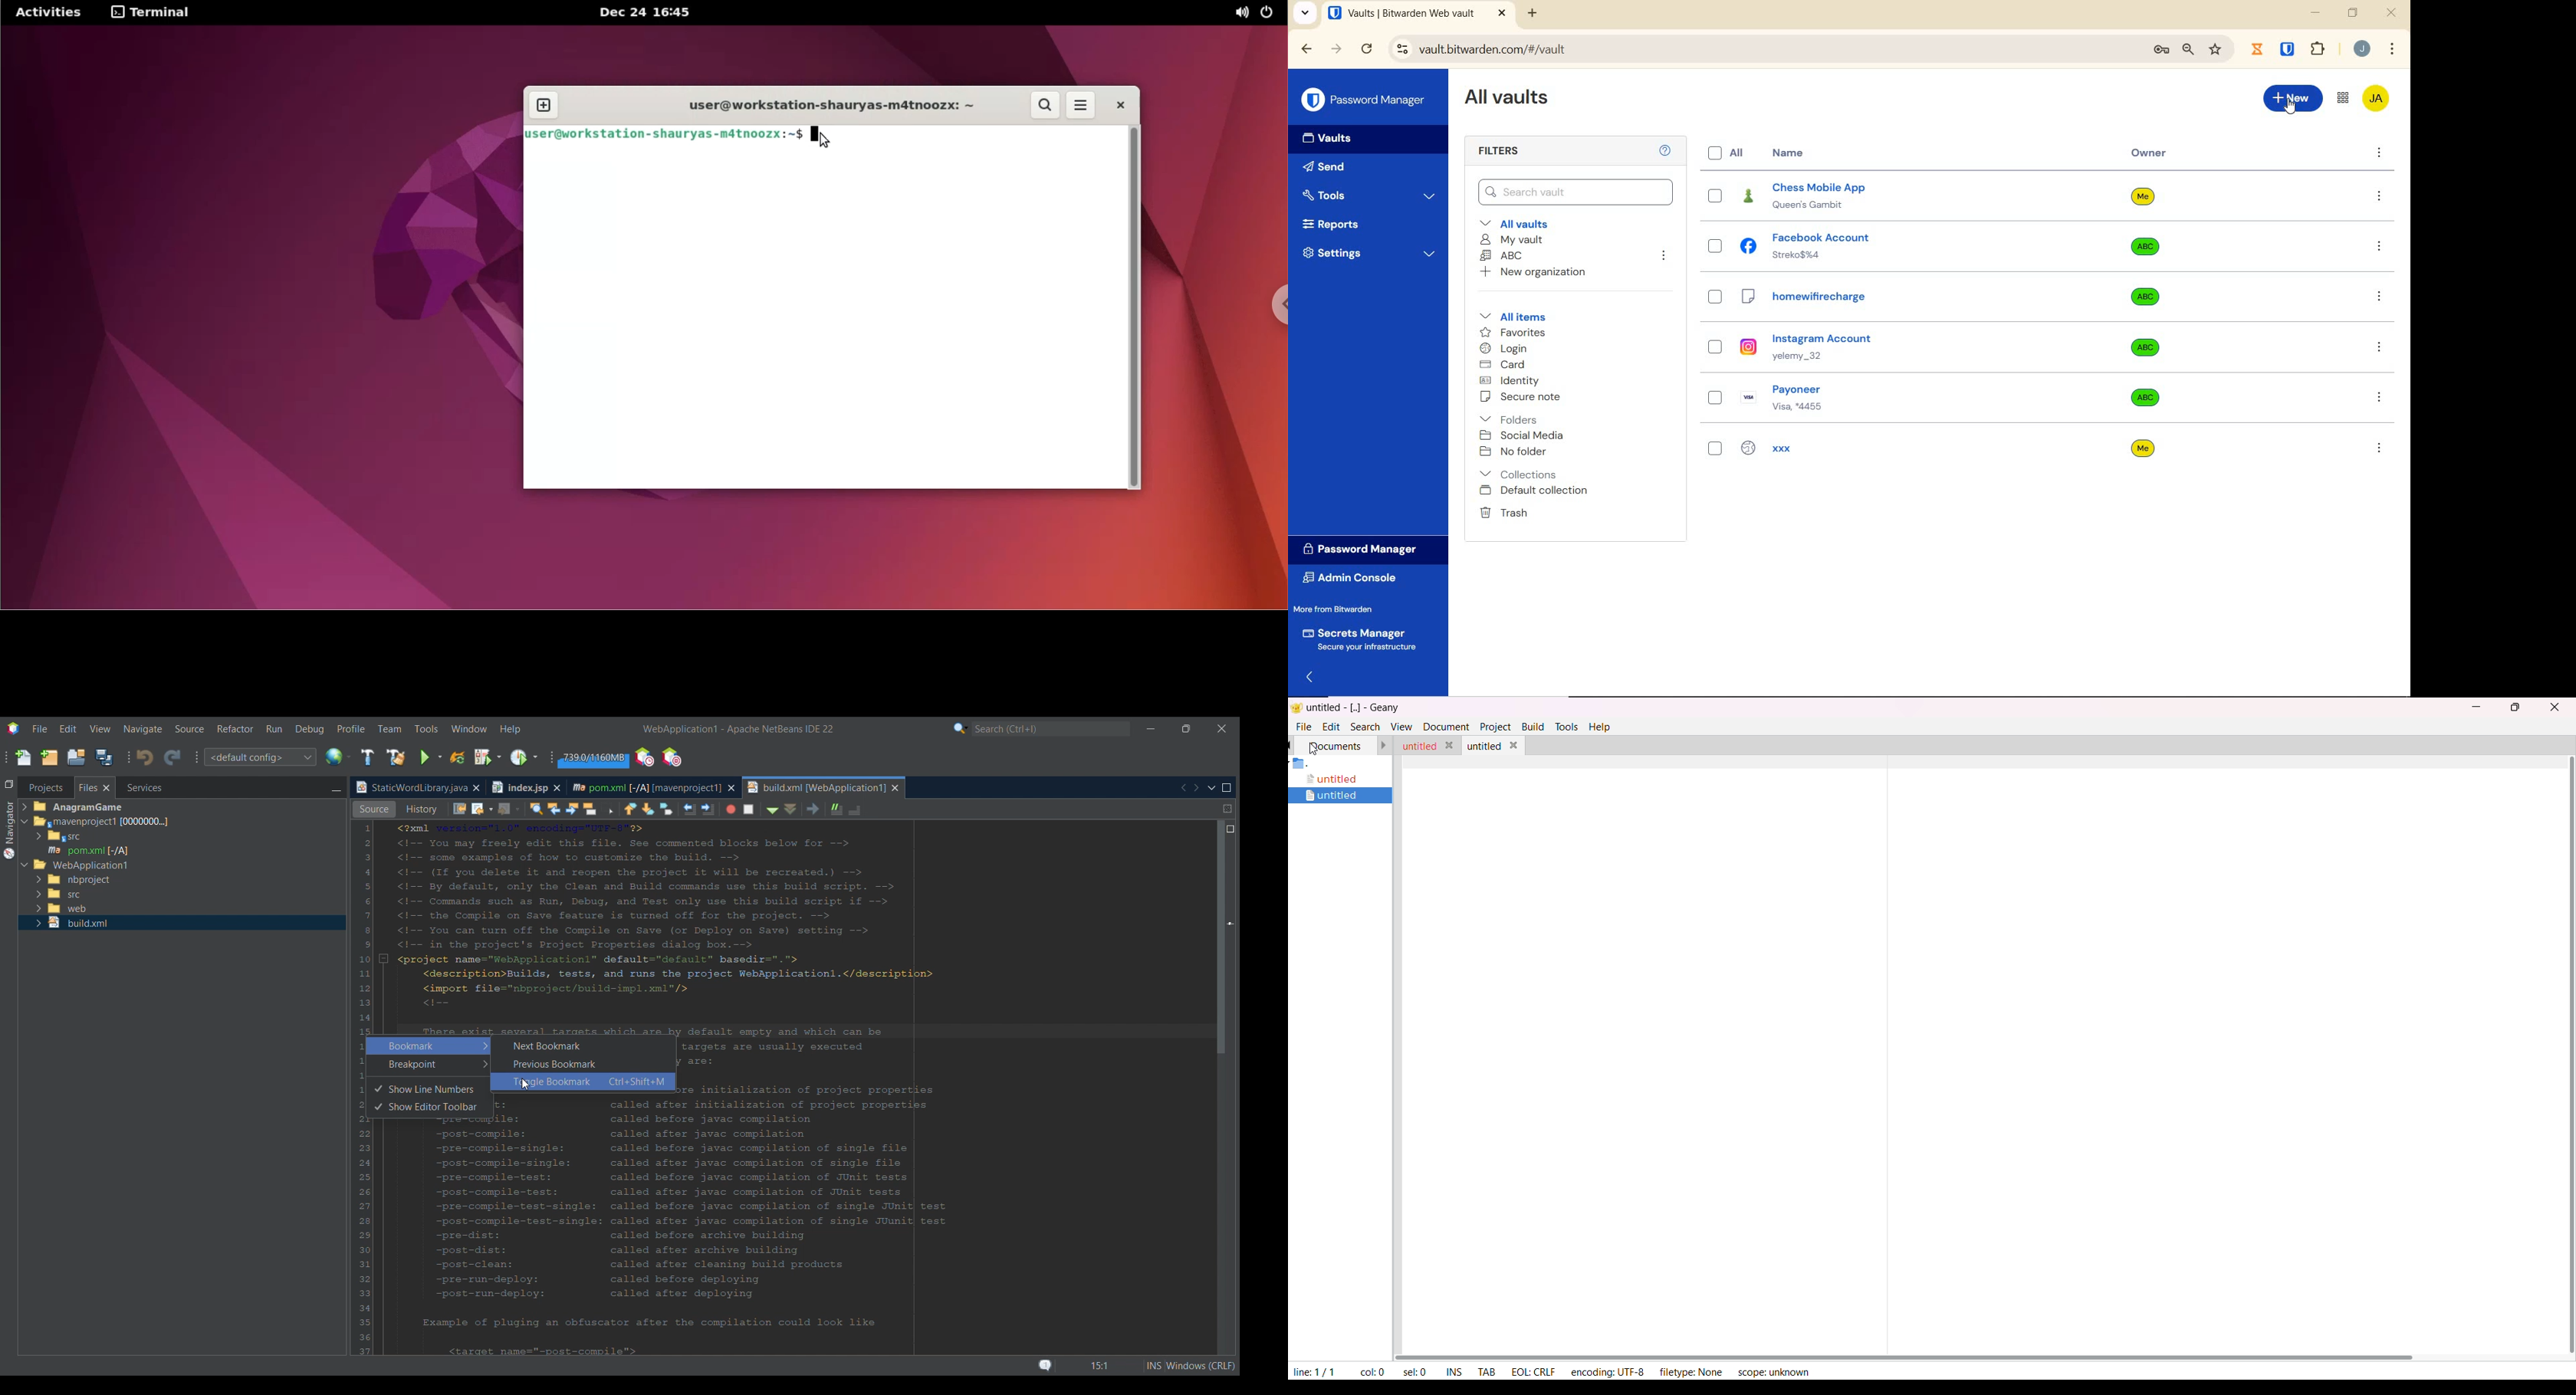 The height and width of the screenshot is (1400, 2576). Describe the element at coordinates (1529, 223) in the screenshot. I see `All vaults` at that location.